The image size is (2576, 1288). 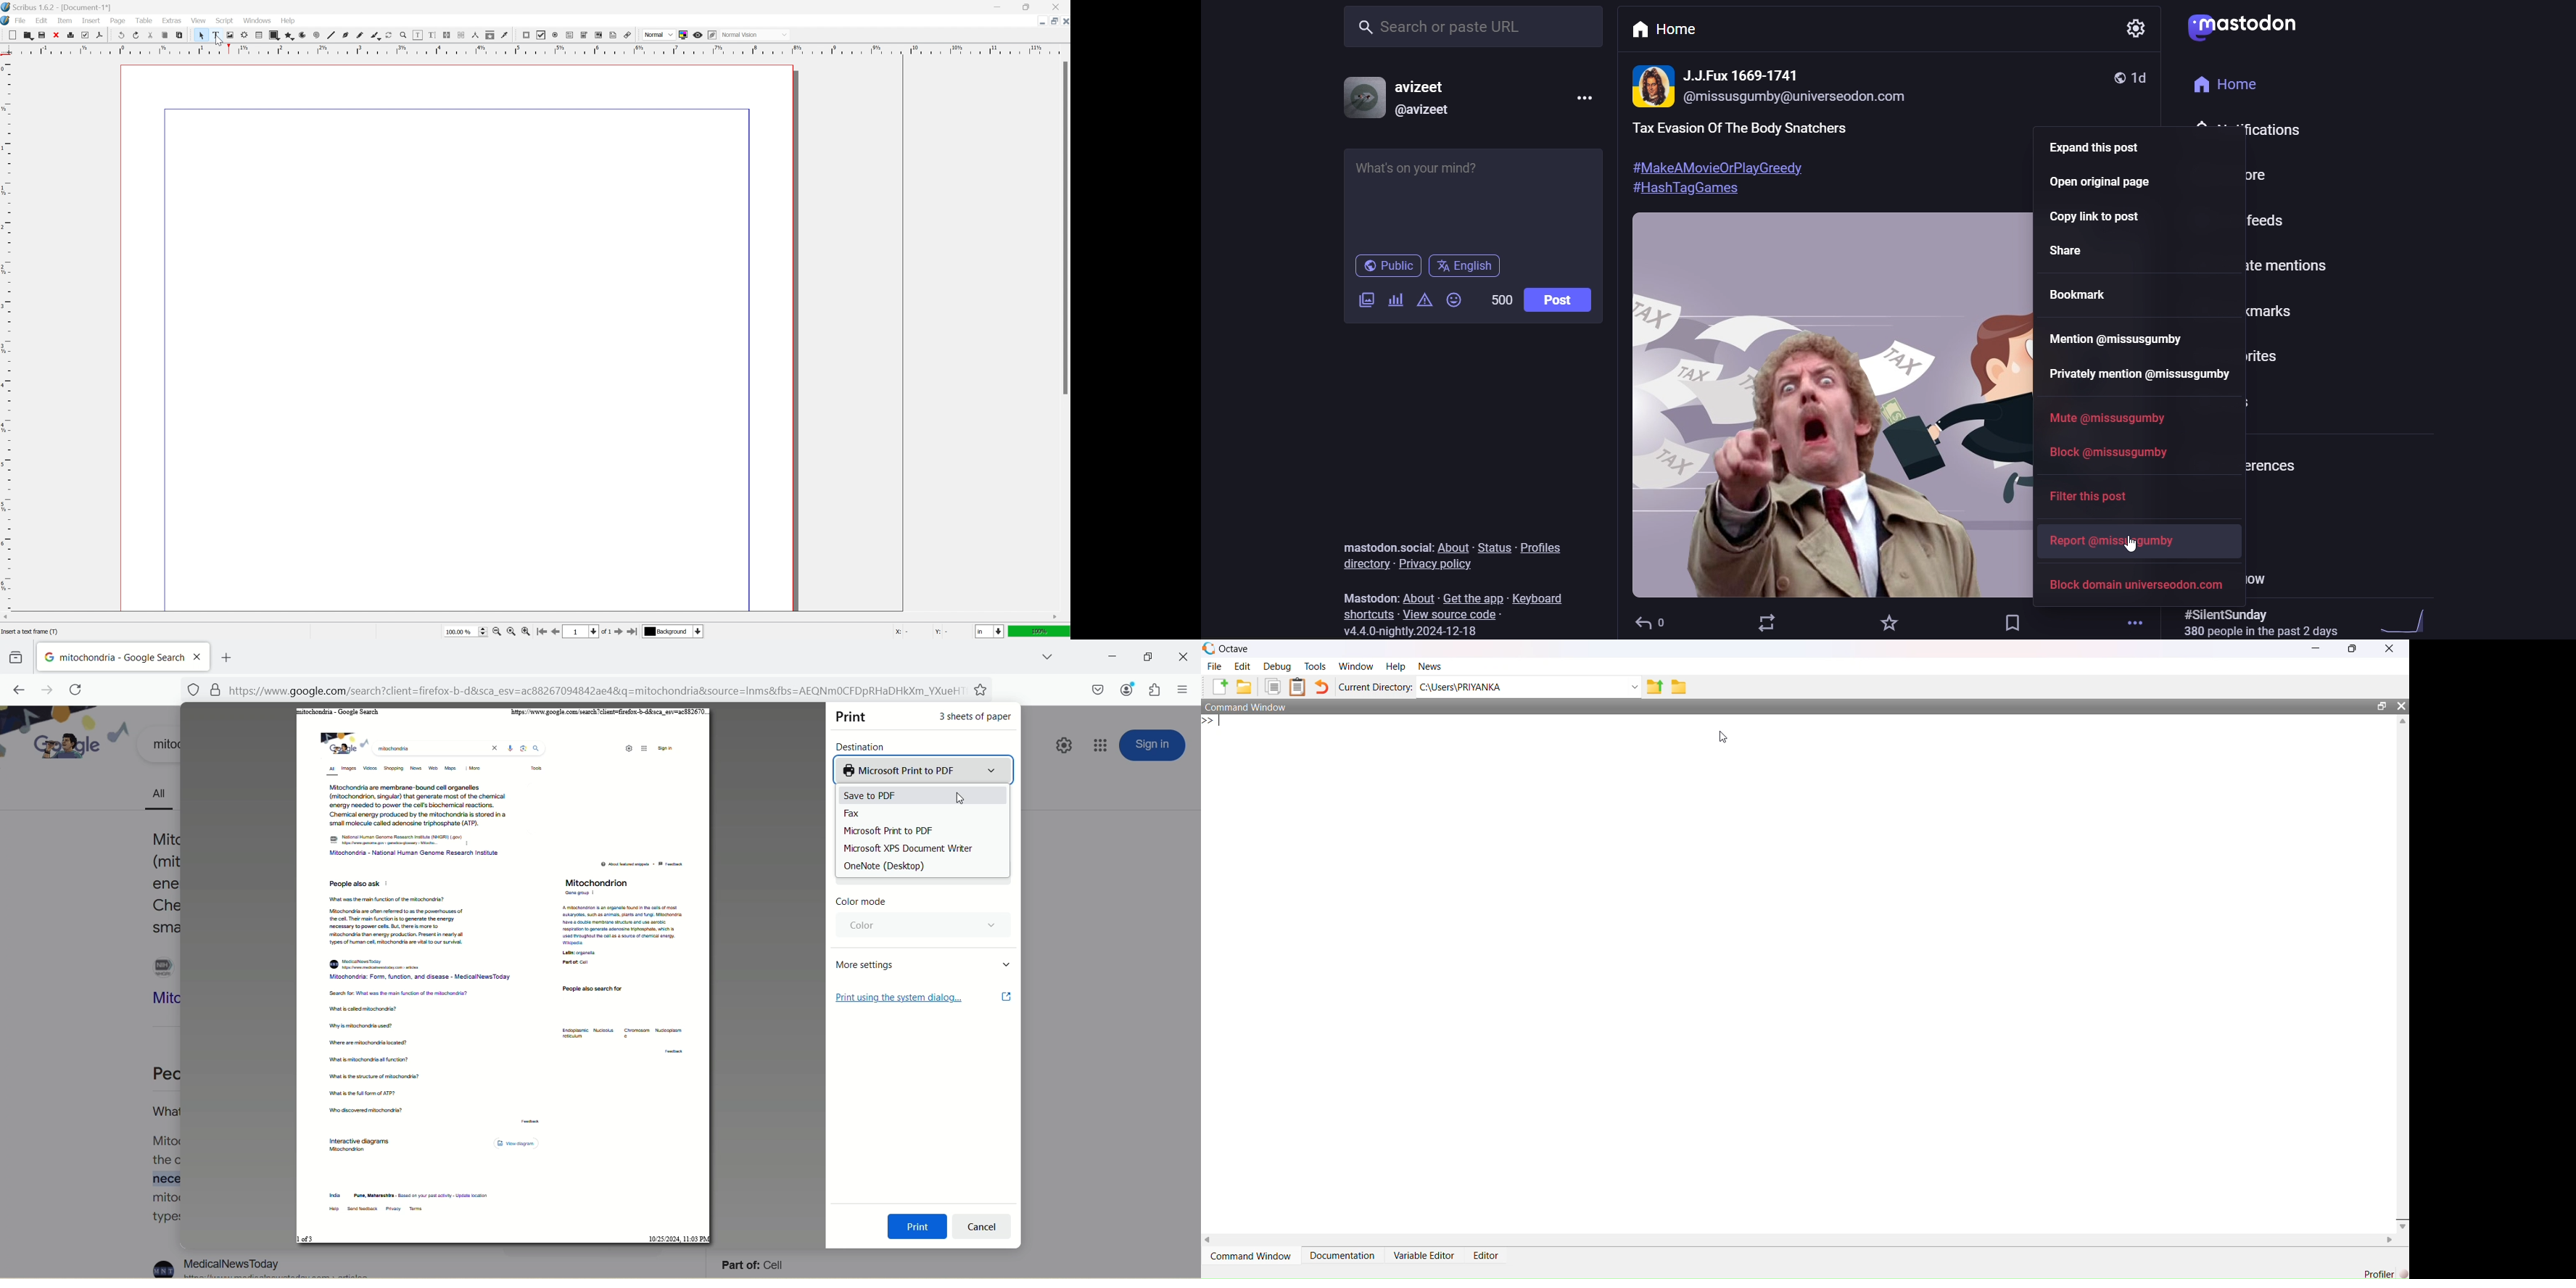 I want to click on poll, so click(x=1397, y=299).